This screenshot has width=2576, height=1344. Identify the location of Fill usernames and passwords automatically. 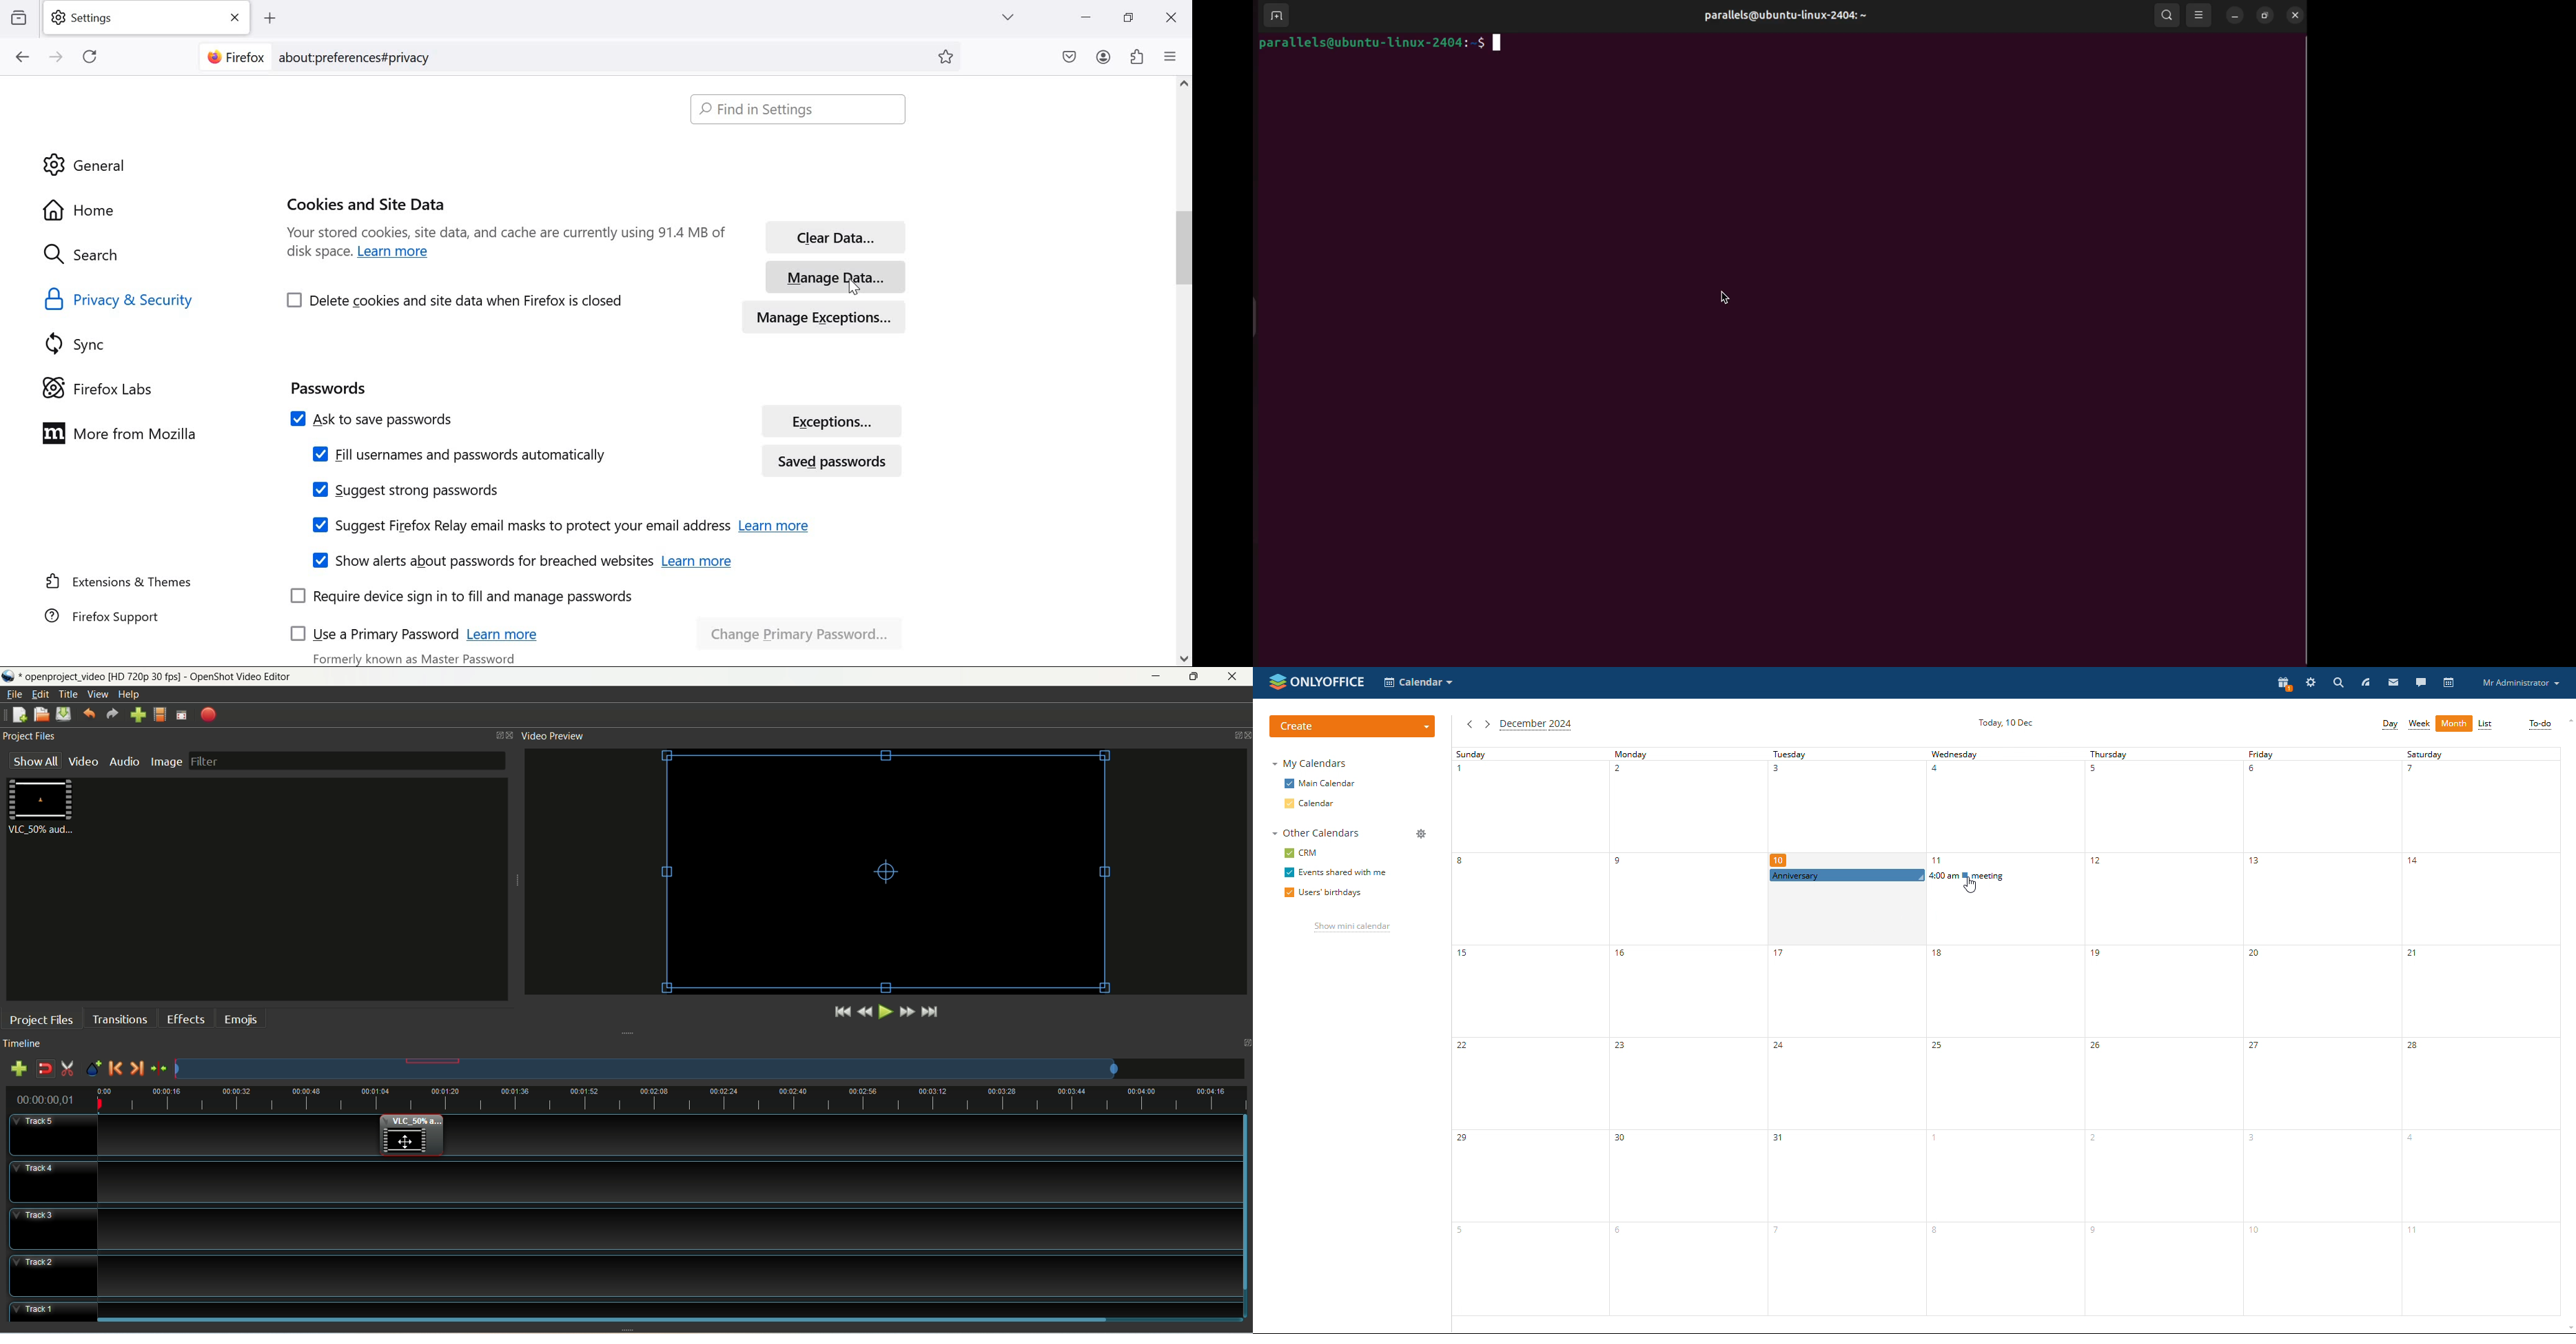
(458, 454).